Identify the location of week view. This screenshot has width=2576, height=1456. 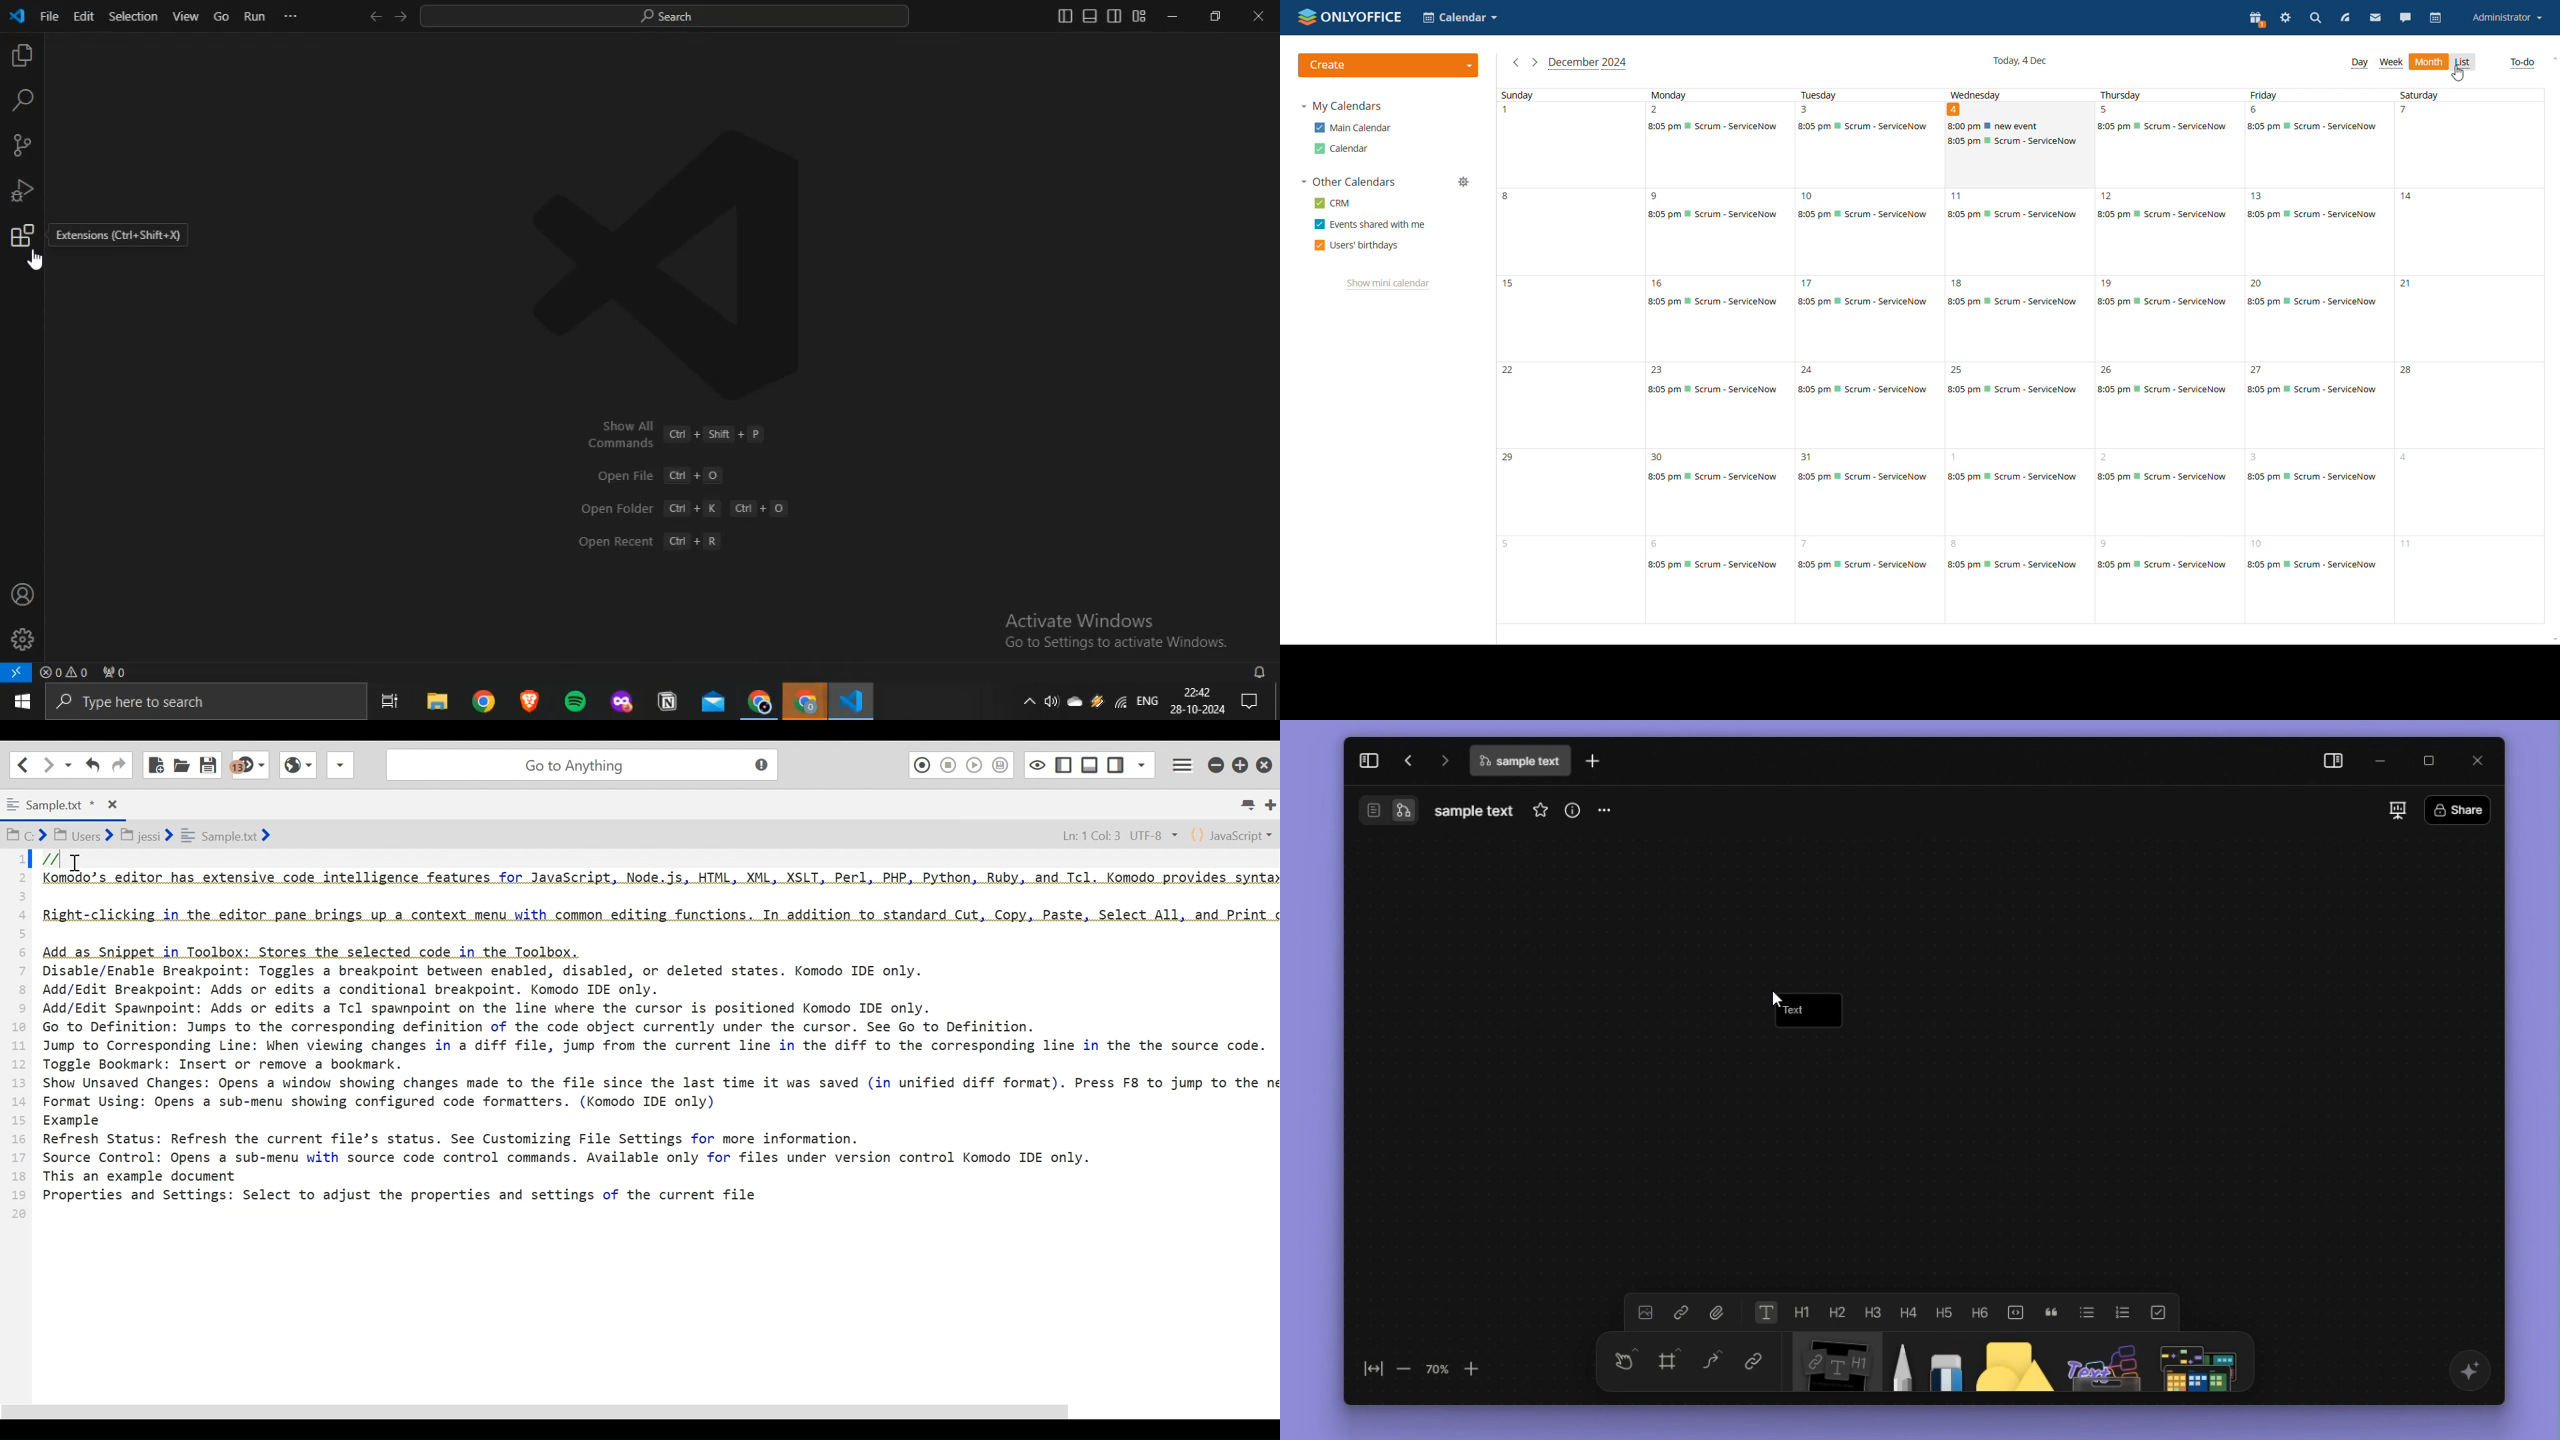
(2391, 63).